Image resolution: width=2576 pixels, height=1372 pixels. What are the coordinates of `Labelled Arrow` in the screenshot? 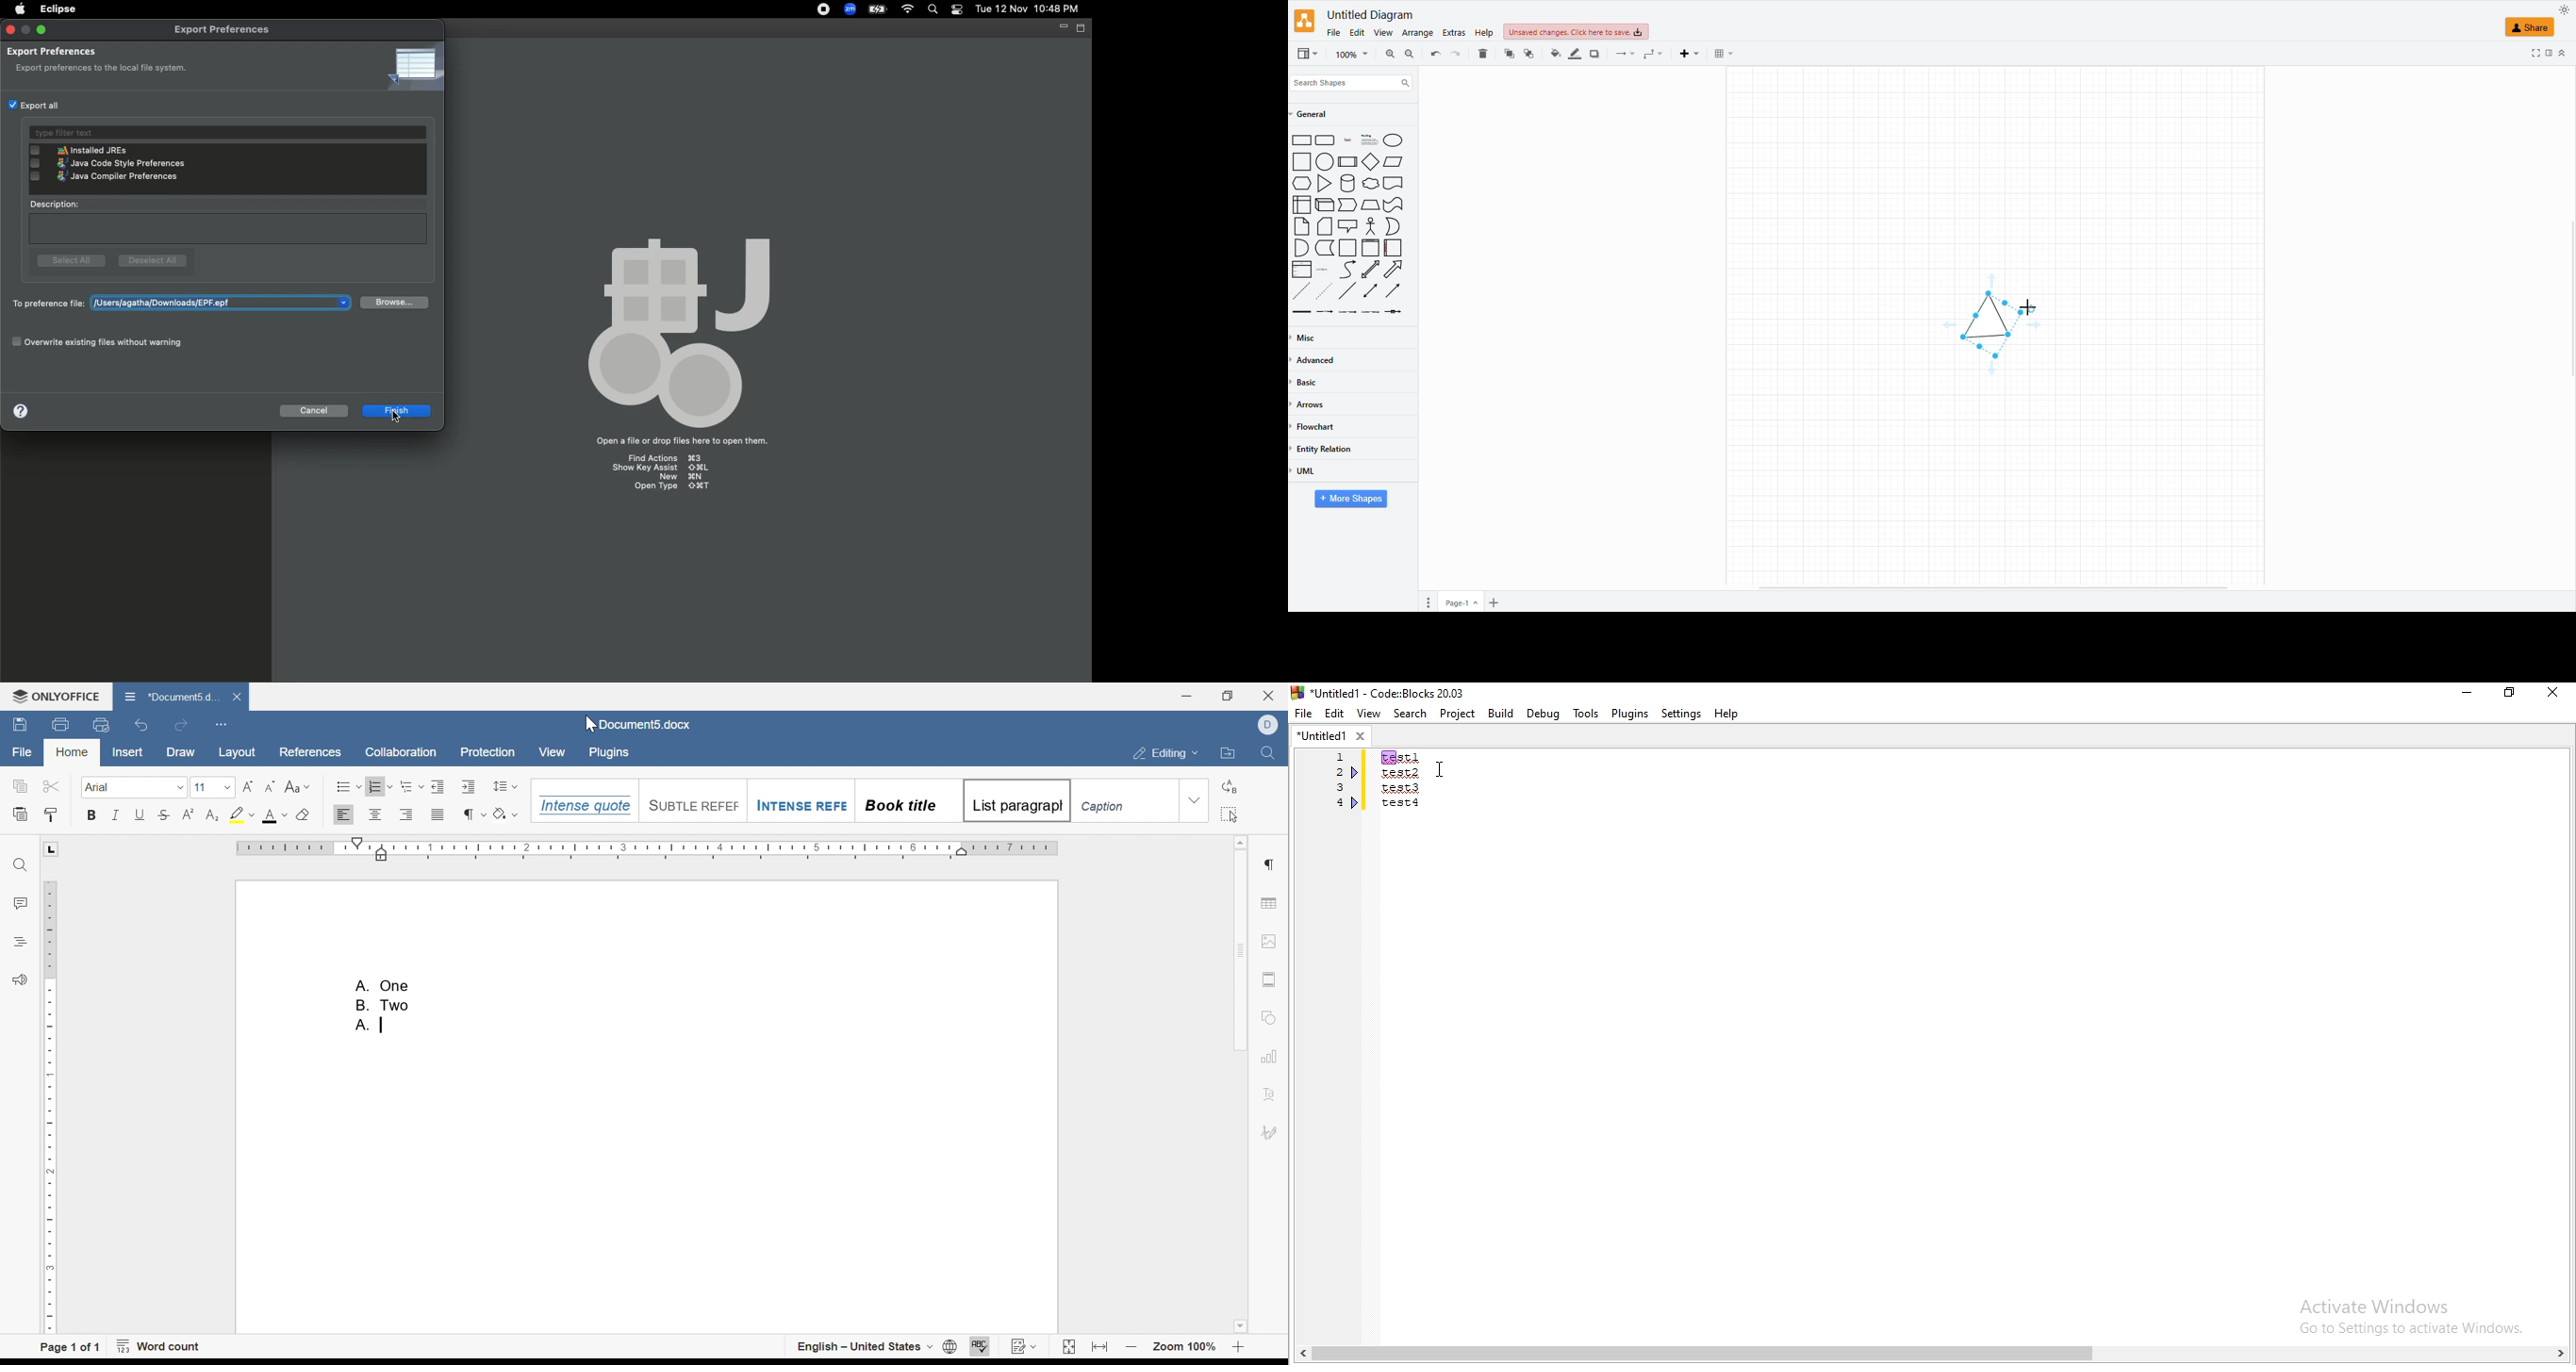 It's located at (1396, 313).